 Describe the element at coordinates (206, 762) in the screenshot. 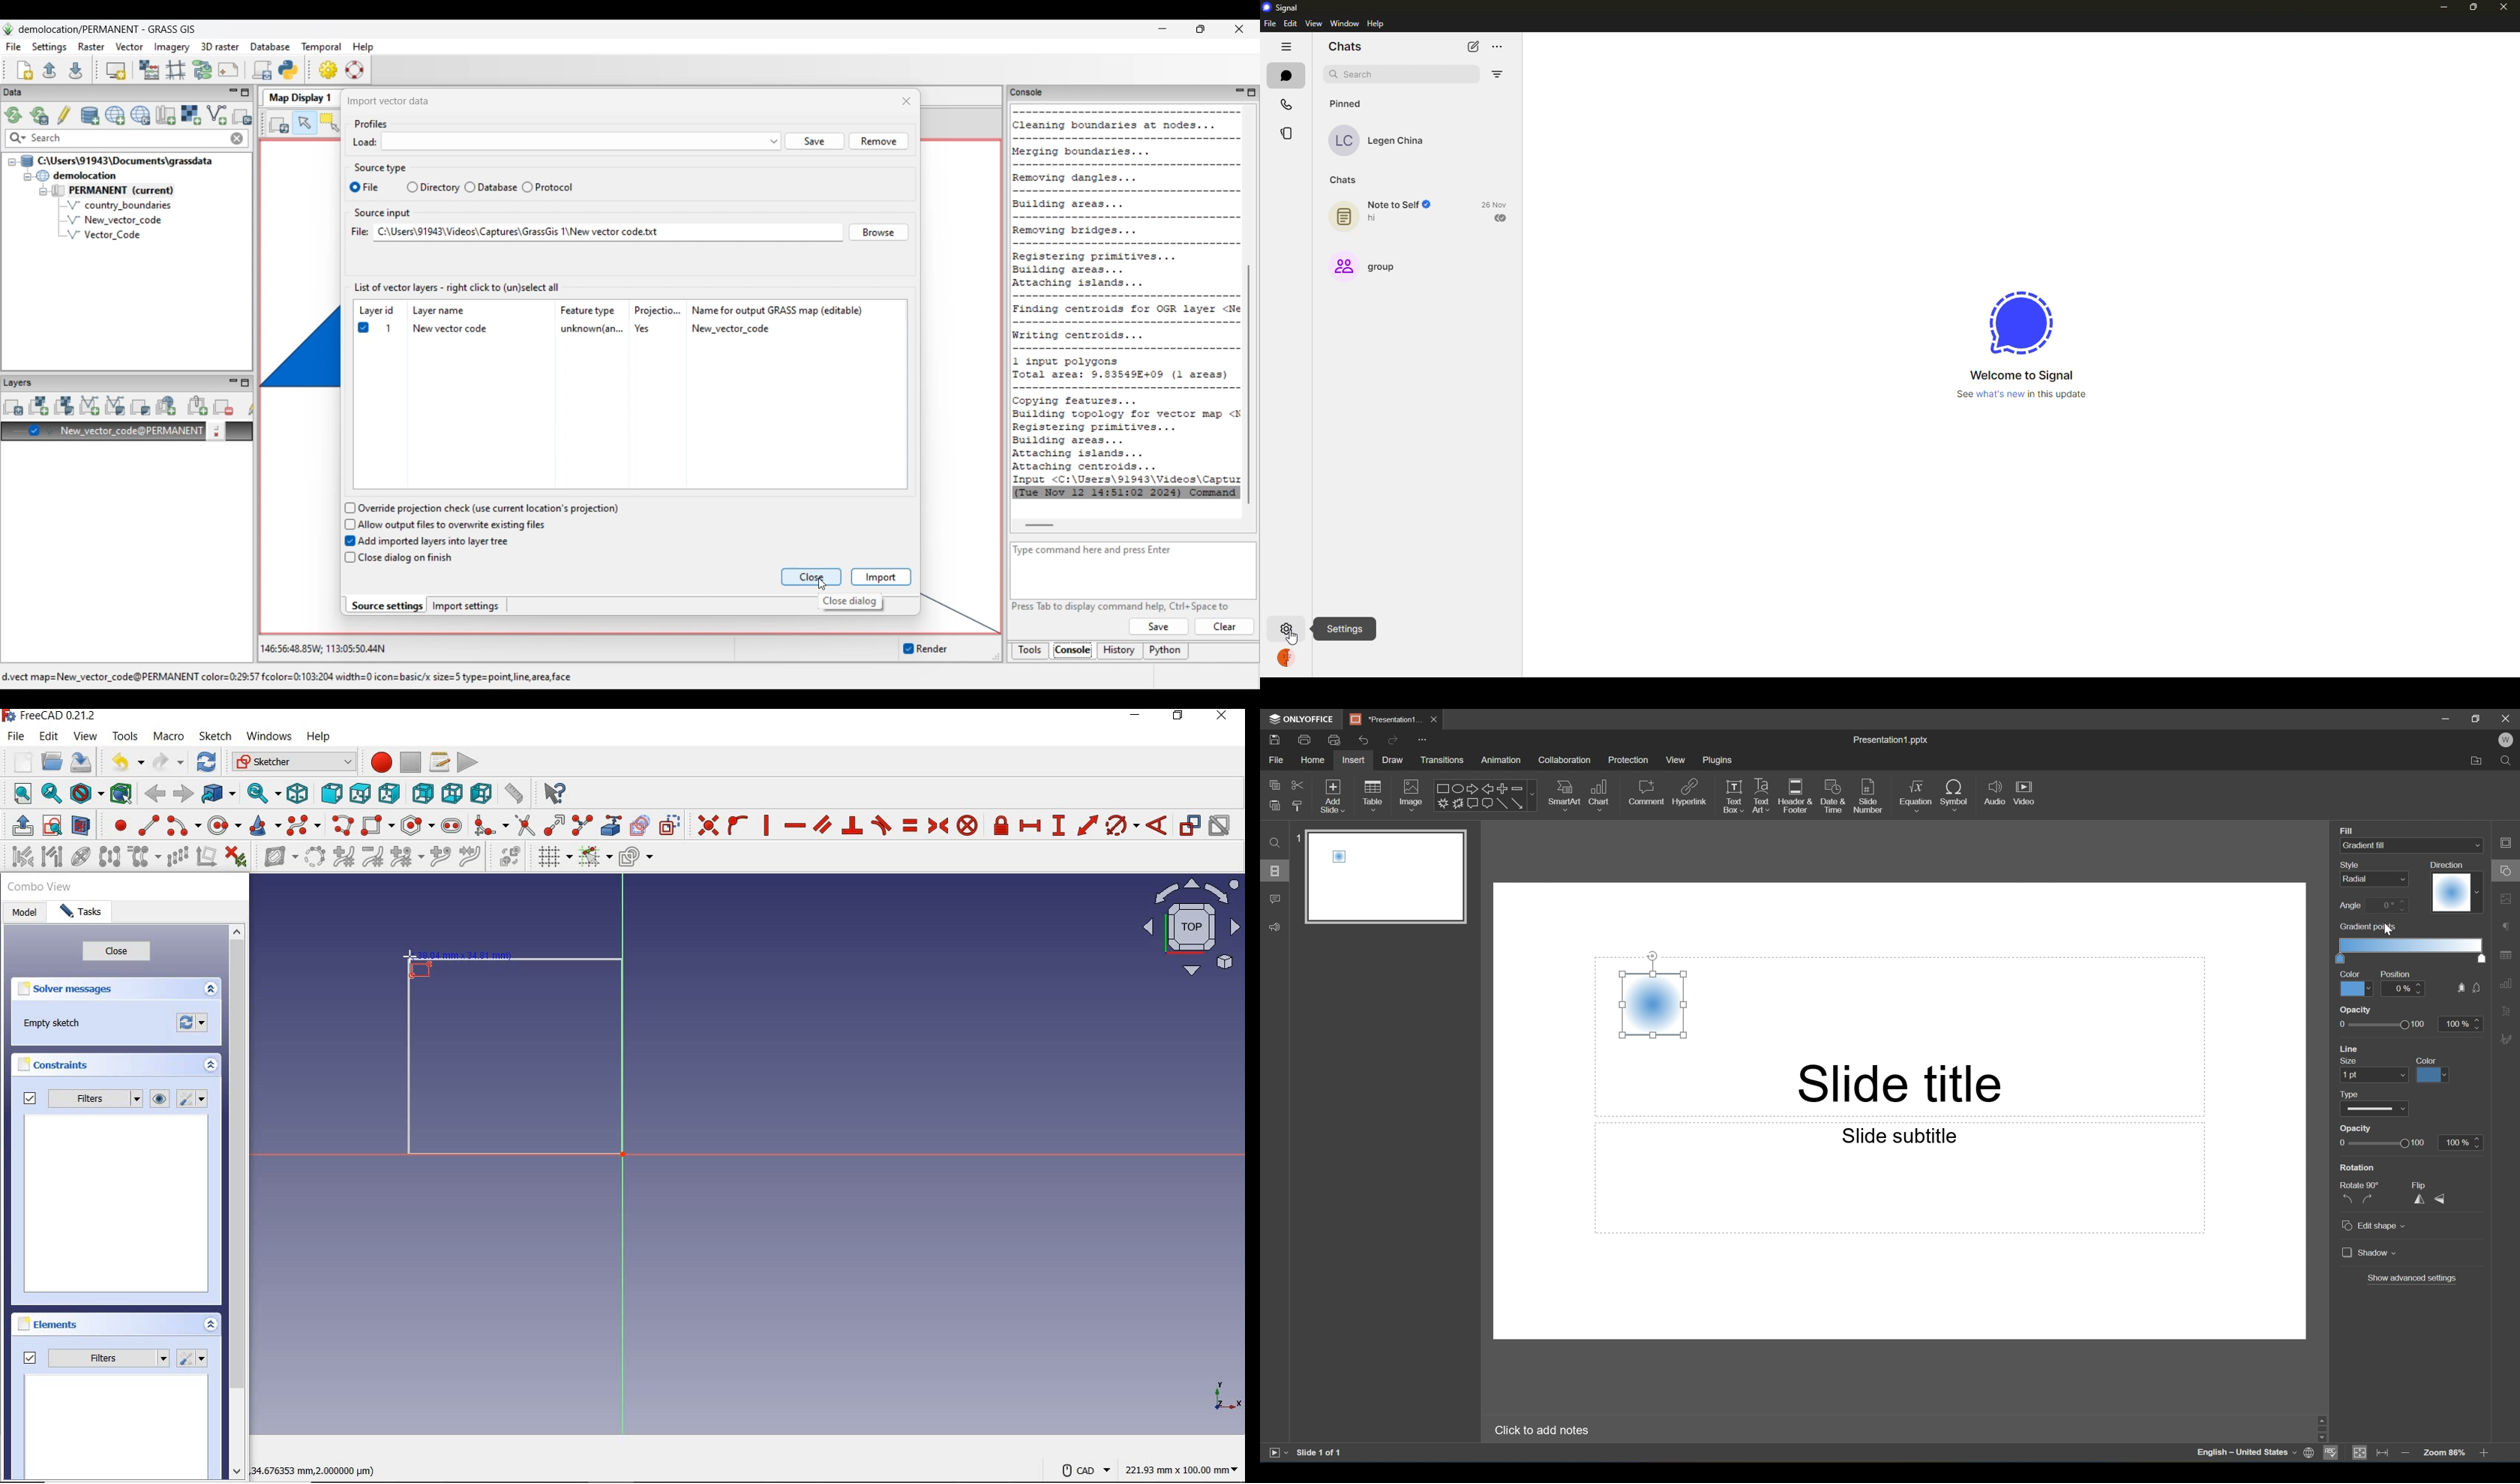

I see `refresh` at that location.